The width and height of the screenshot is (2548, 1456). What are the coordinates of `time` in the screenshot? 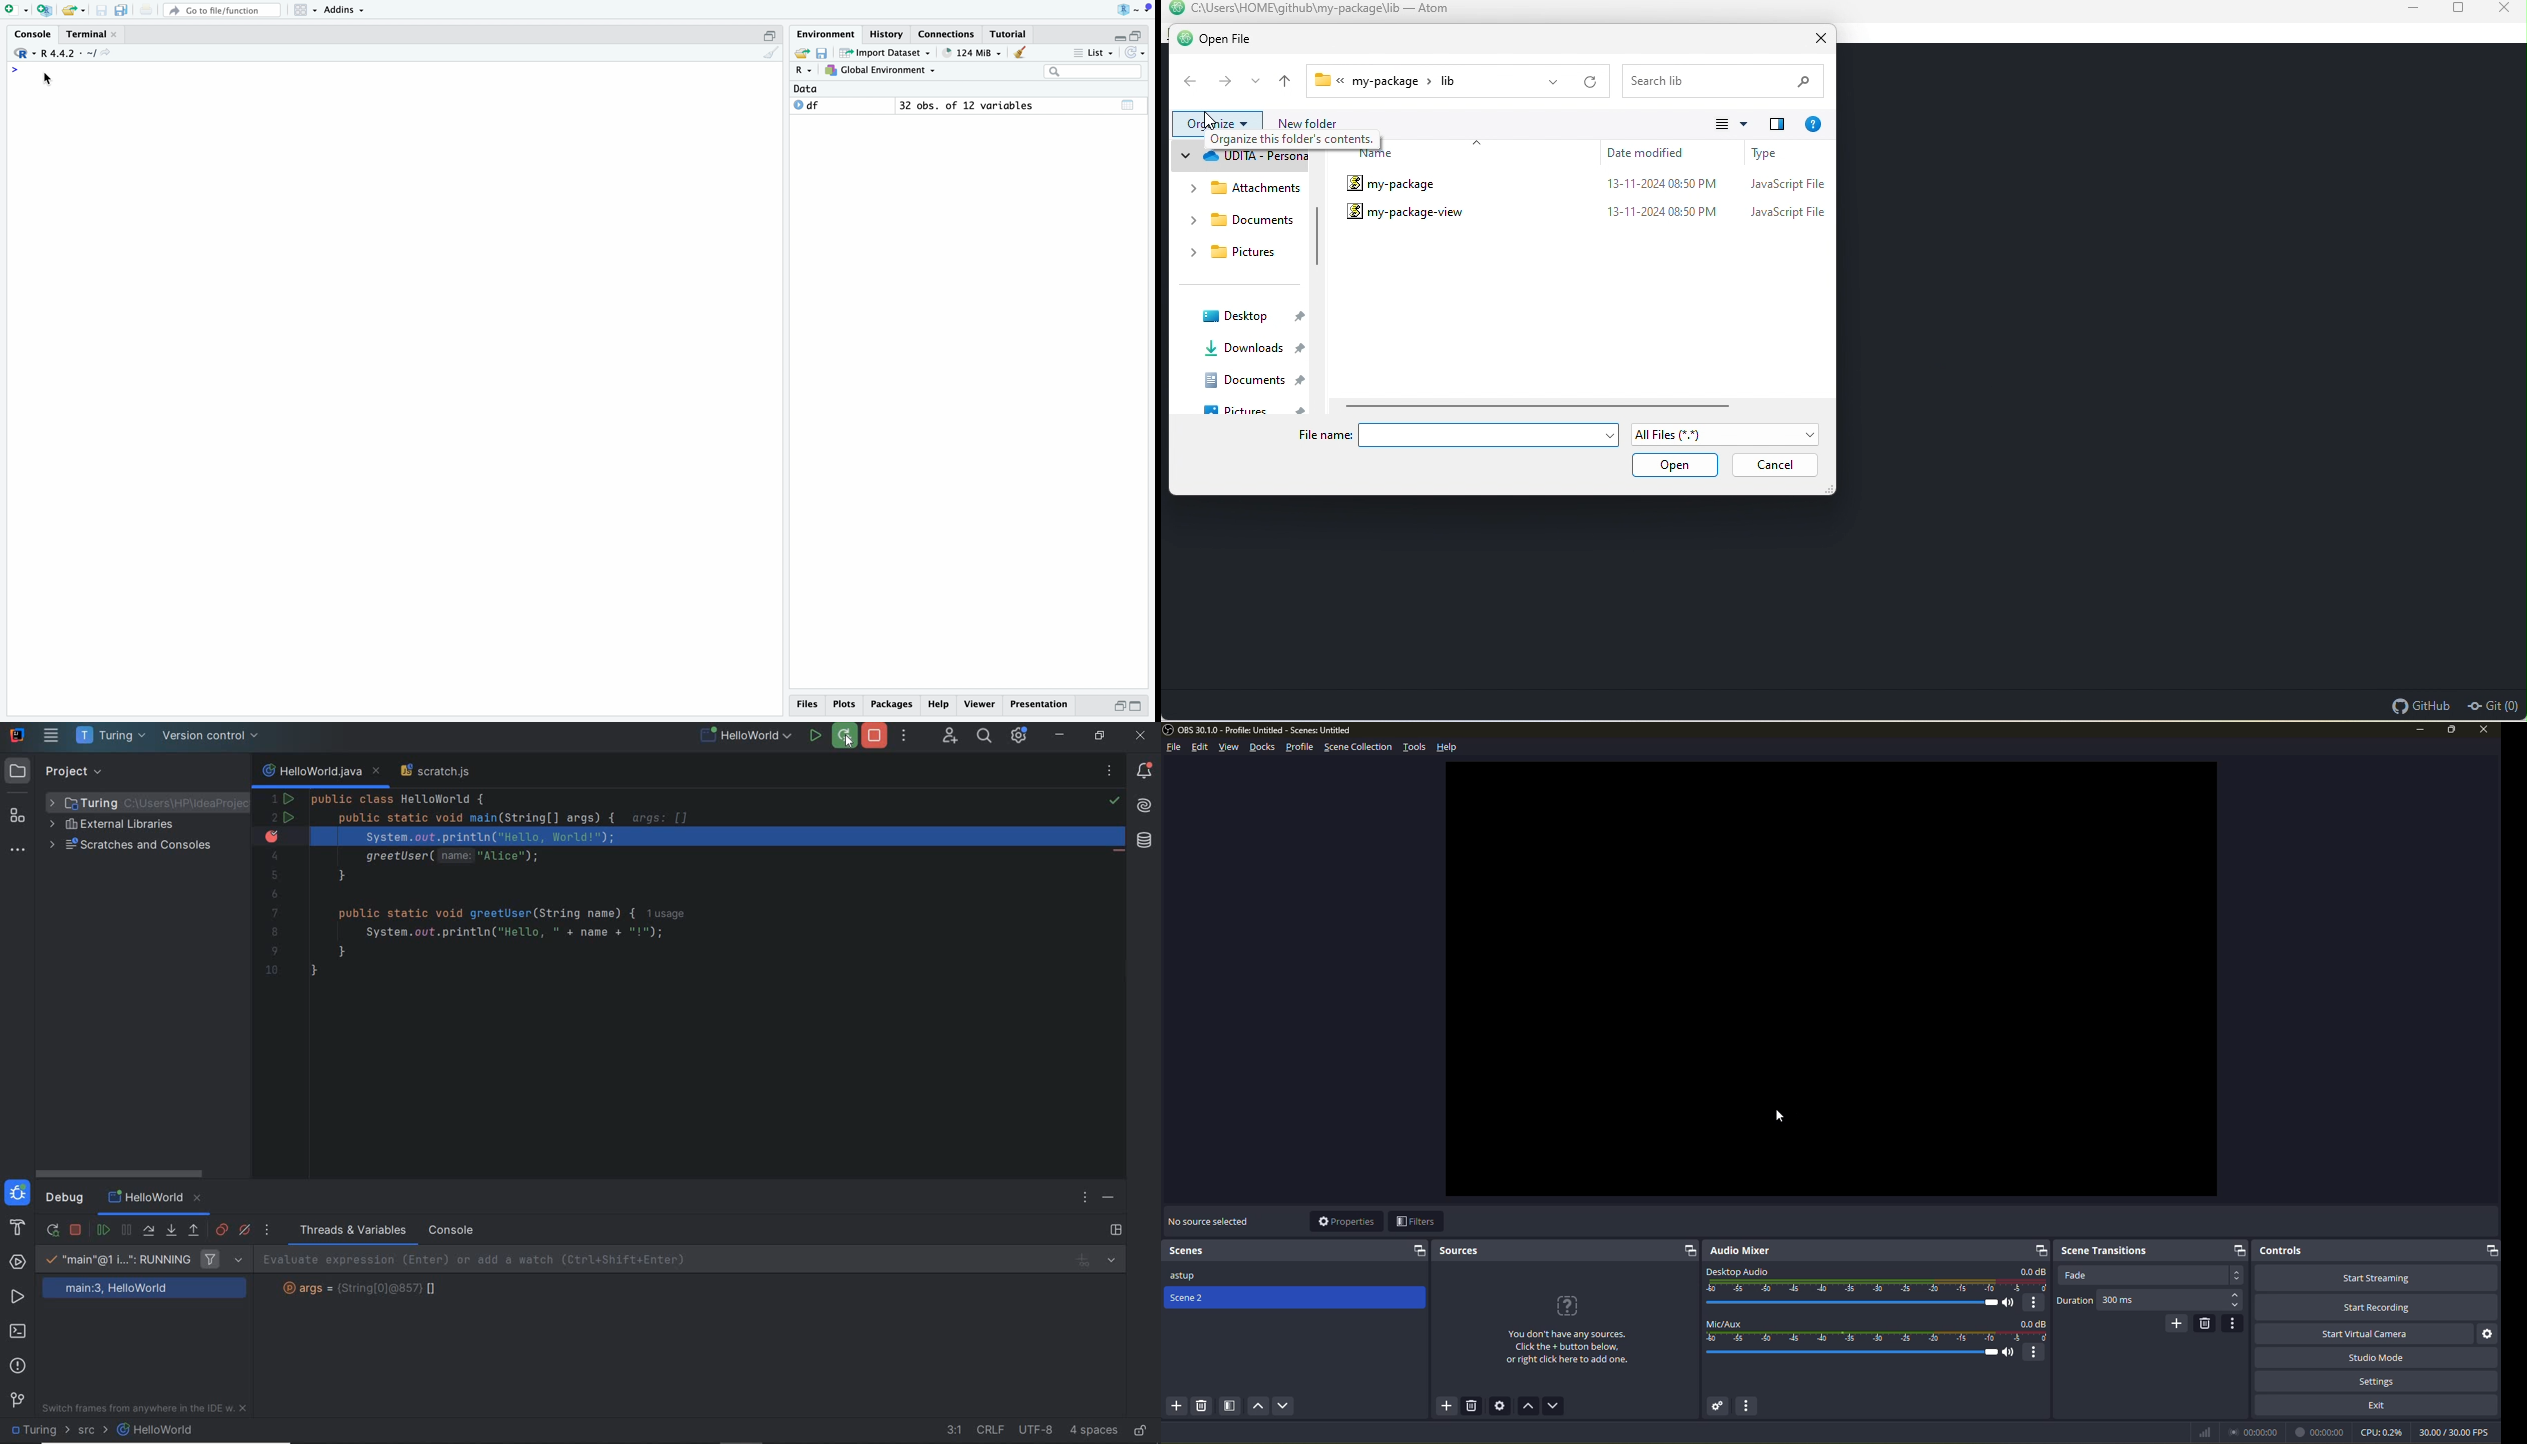 It's located at (2320, 1432).